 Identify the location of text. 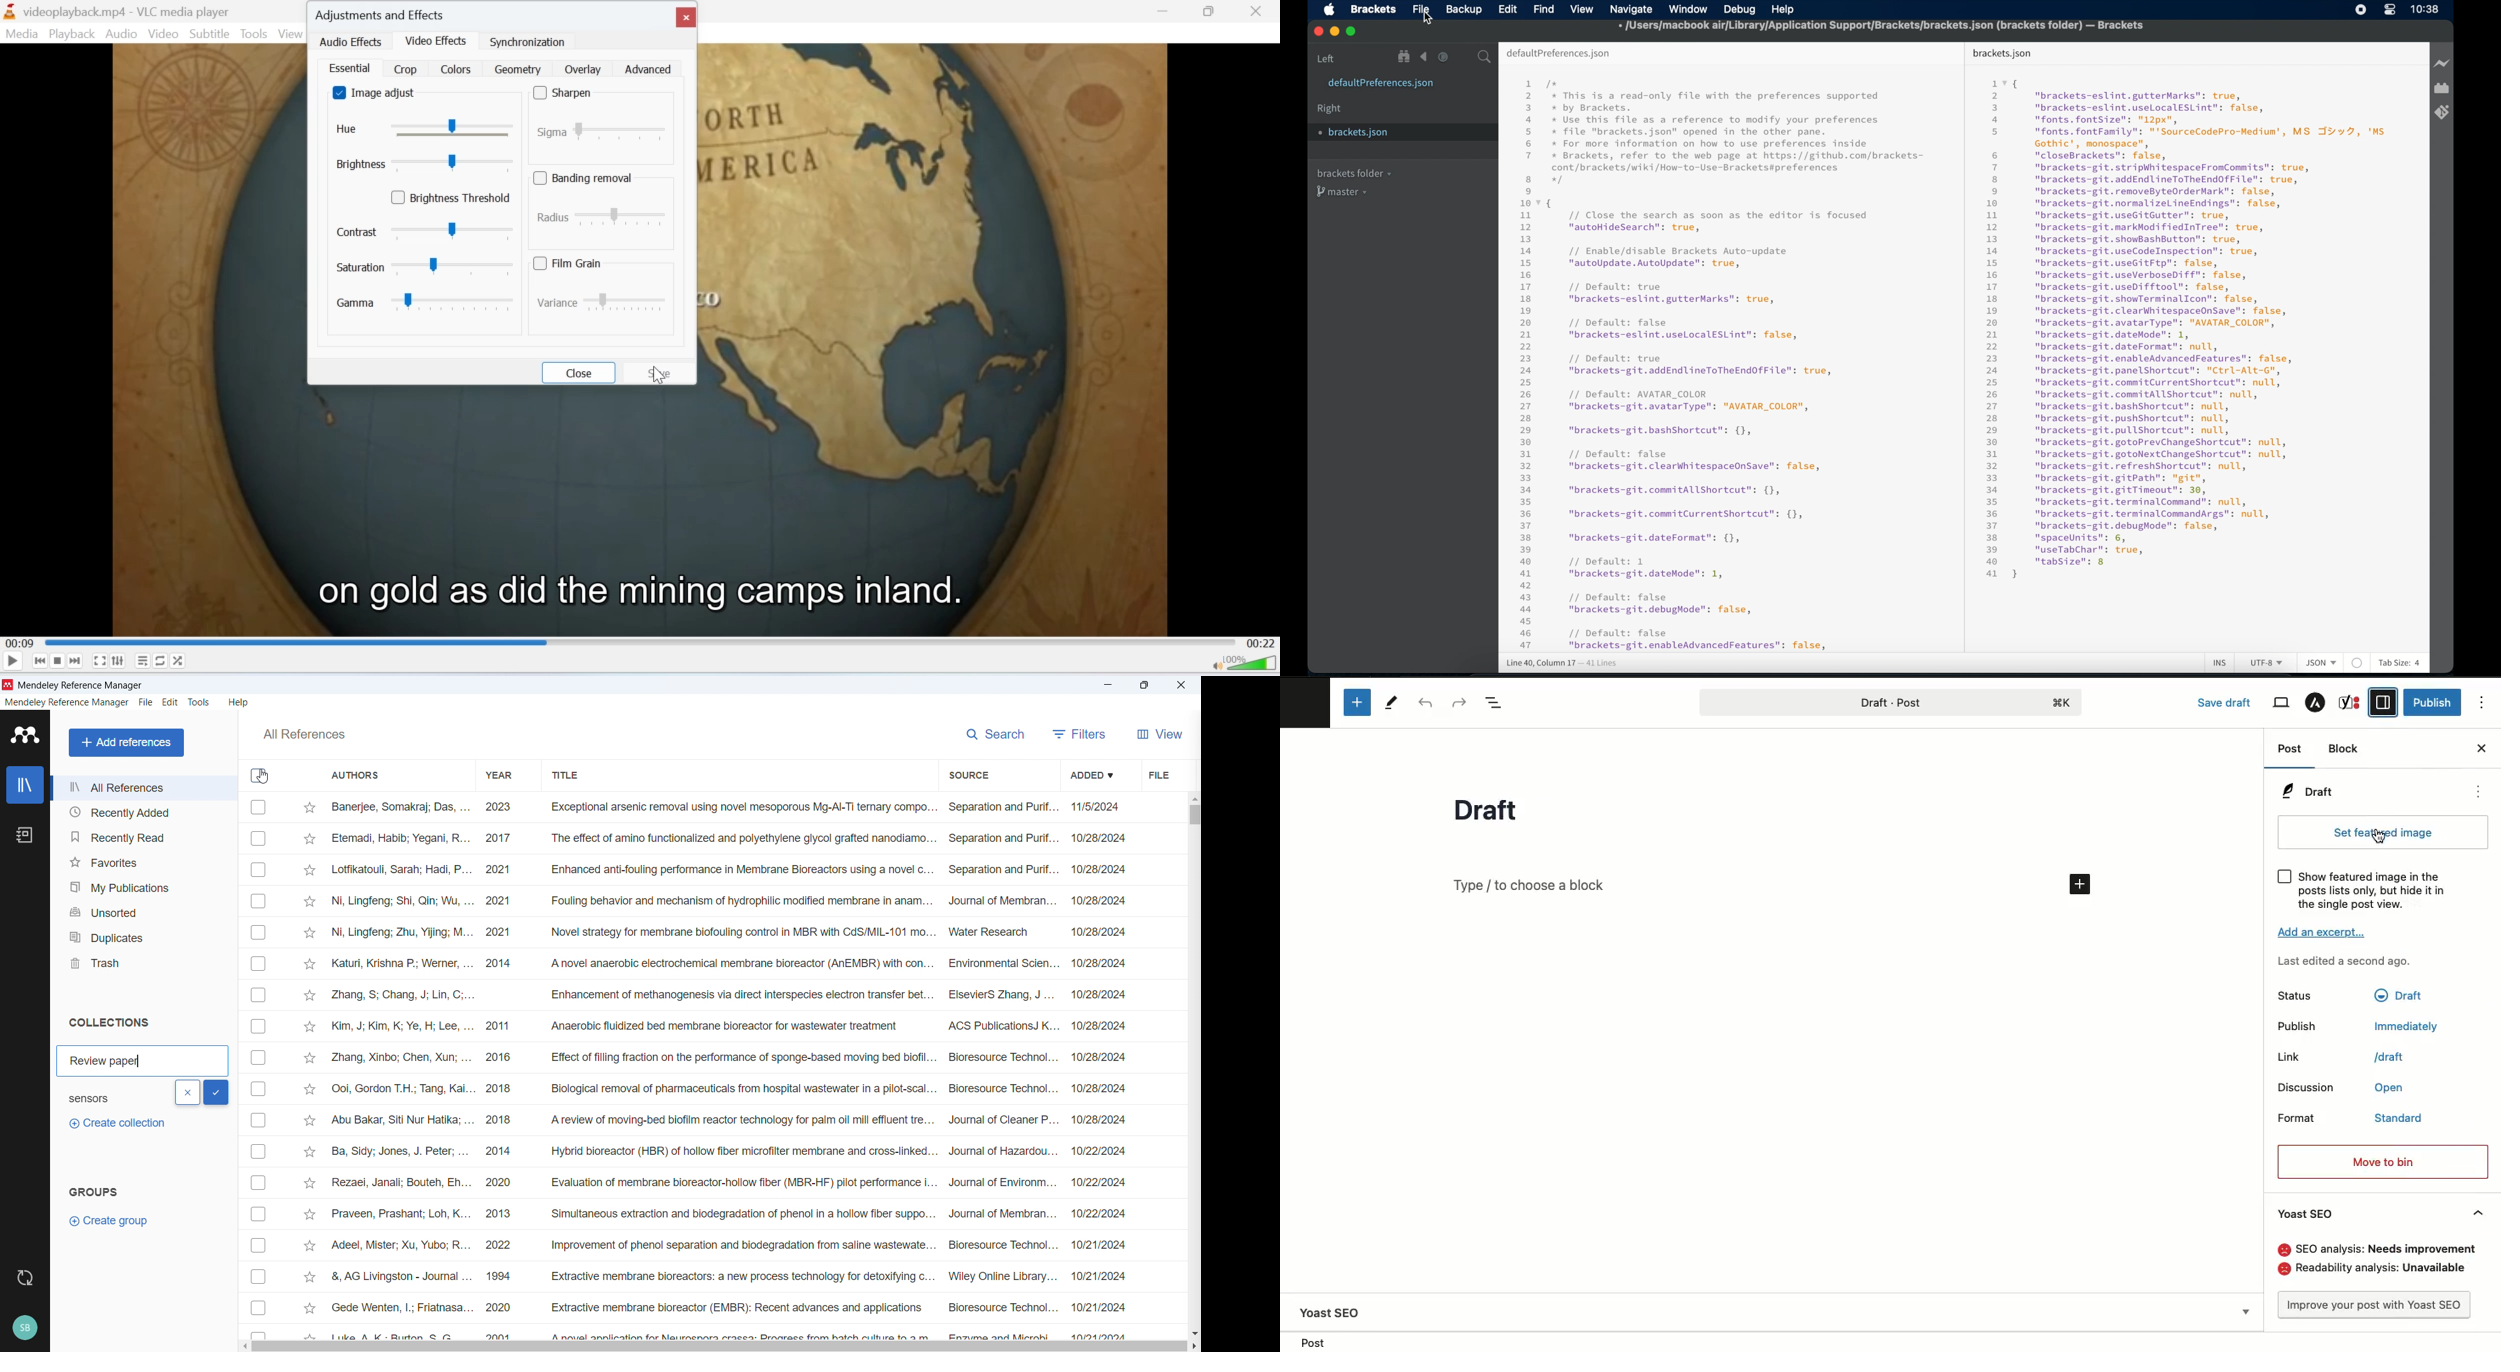
(2389, 1089).